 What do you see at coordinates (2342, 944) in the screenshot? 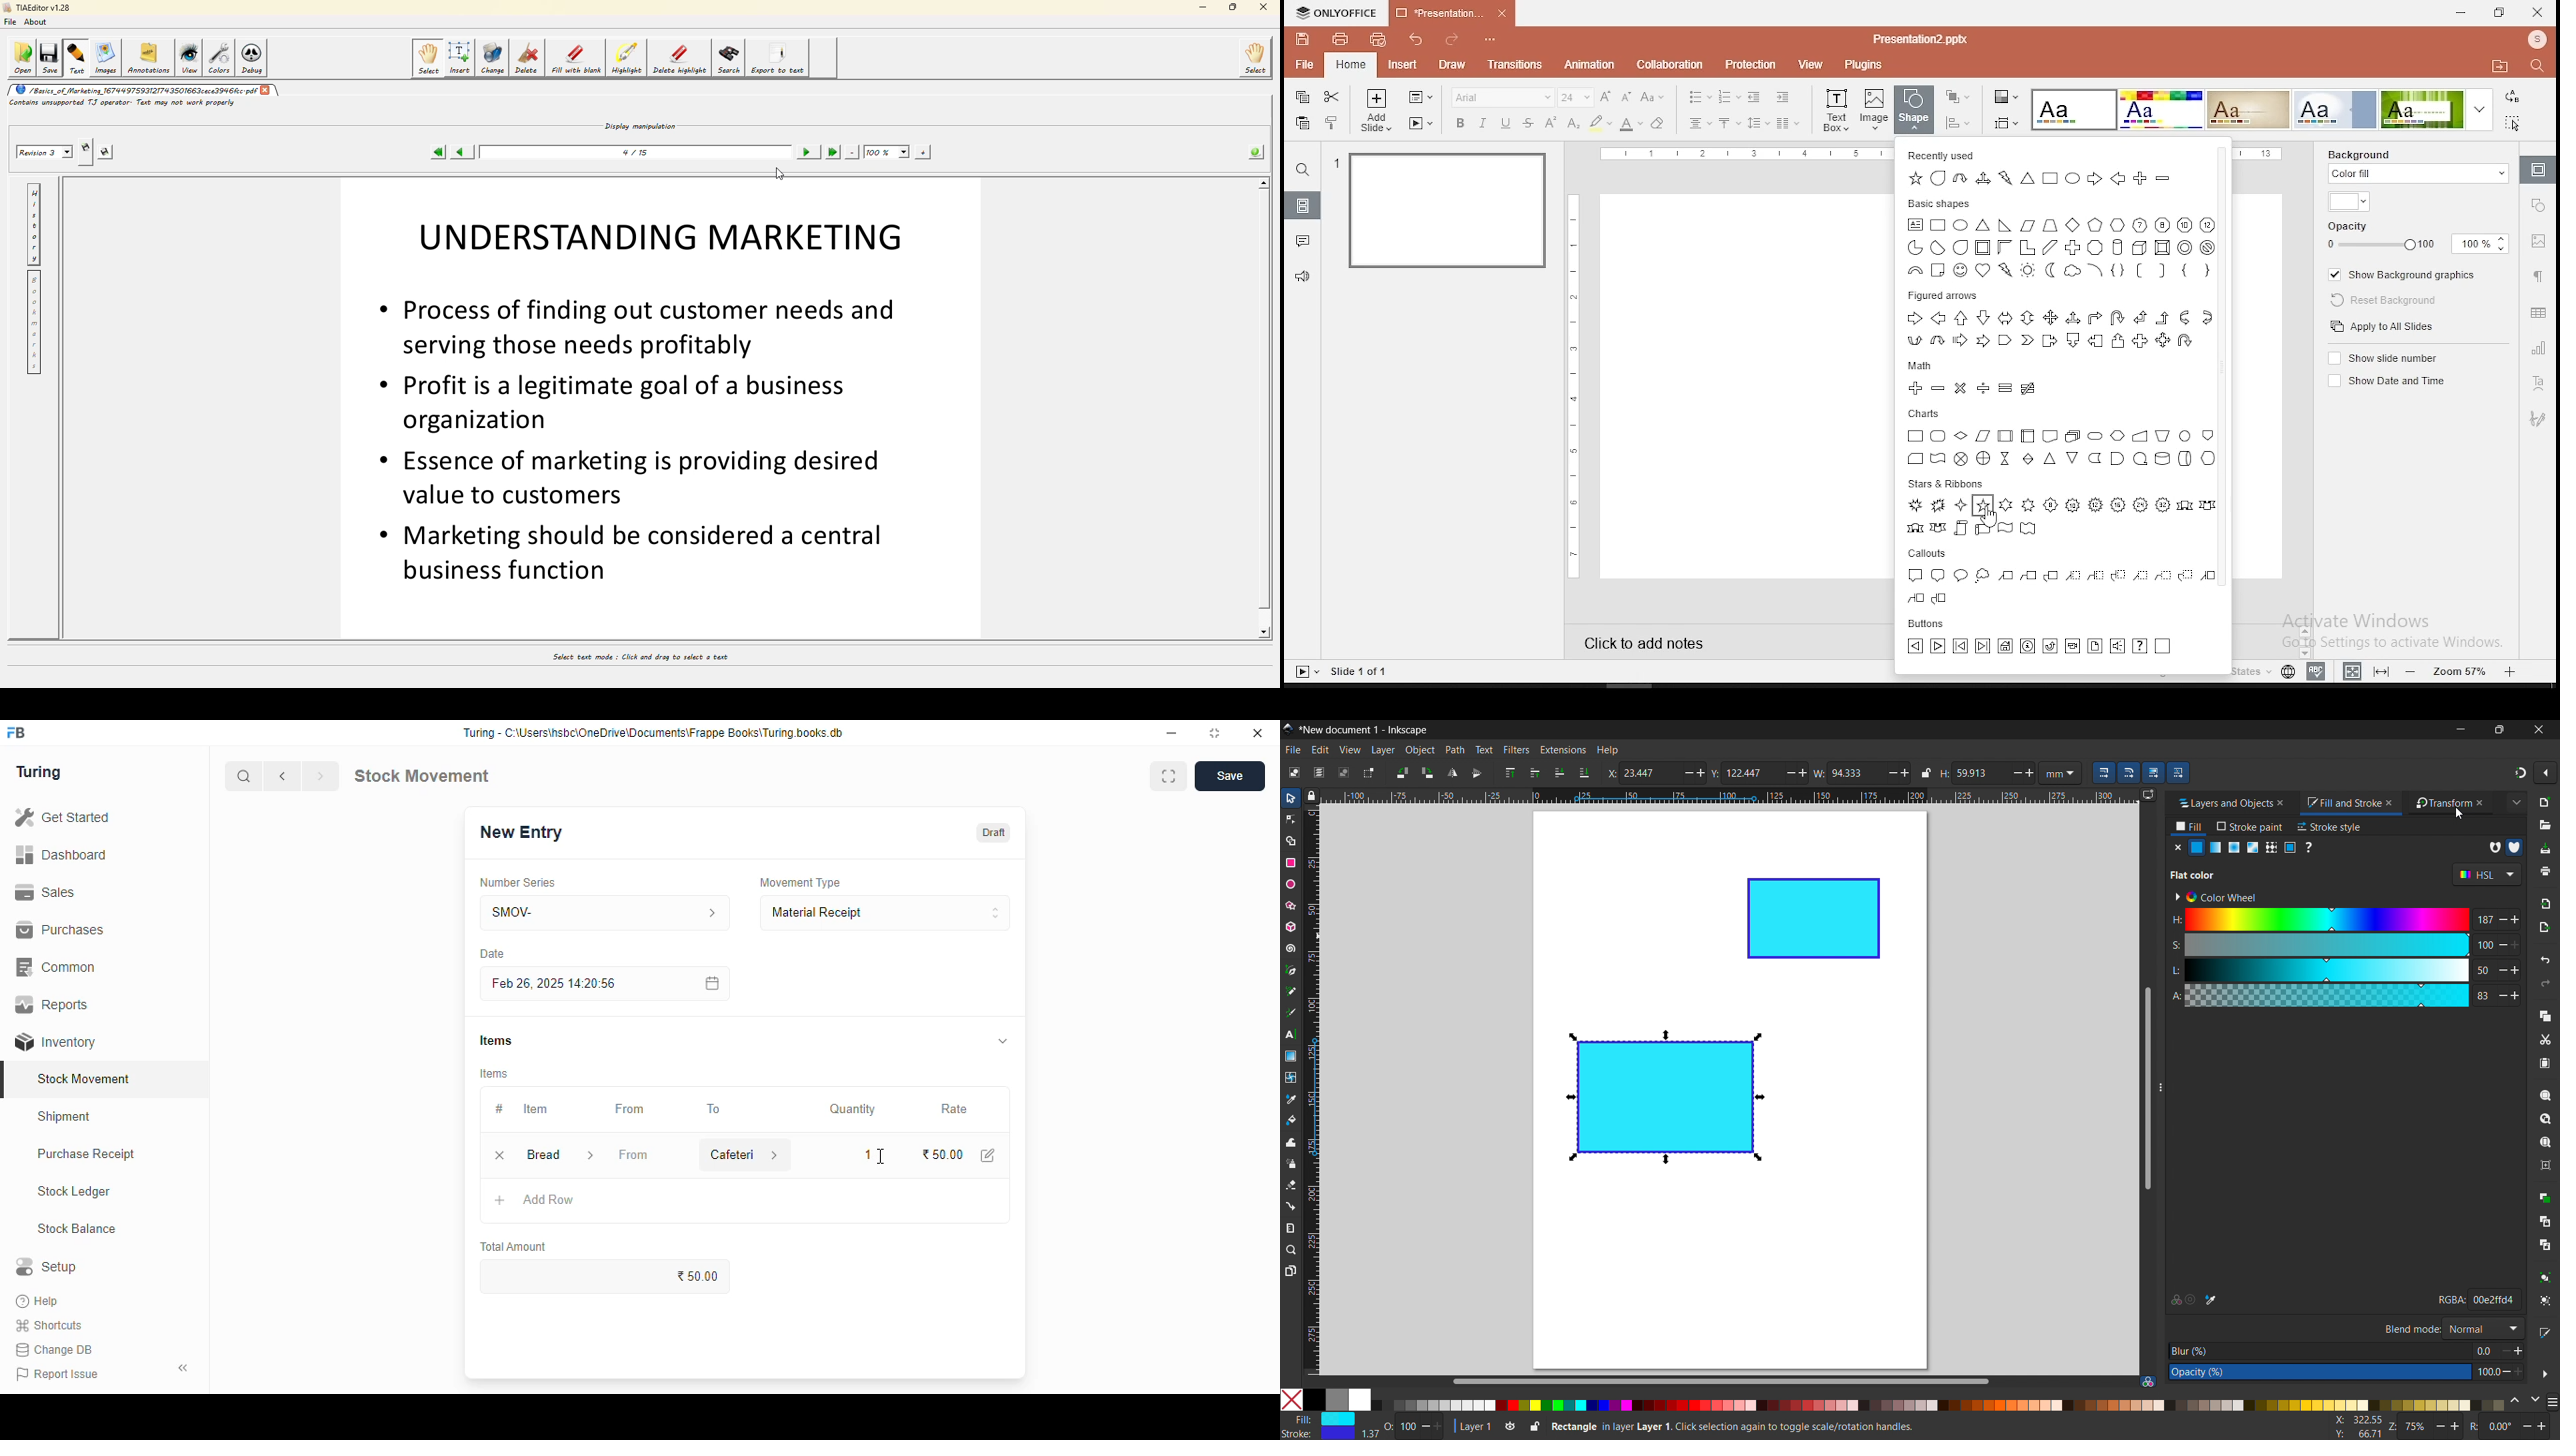
I see `S: 100` at bounding box center [2342, 944].